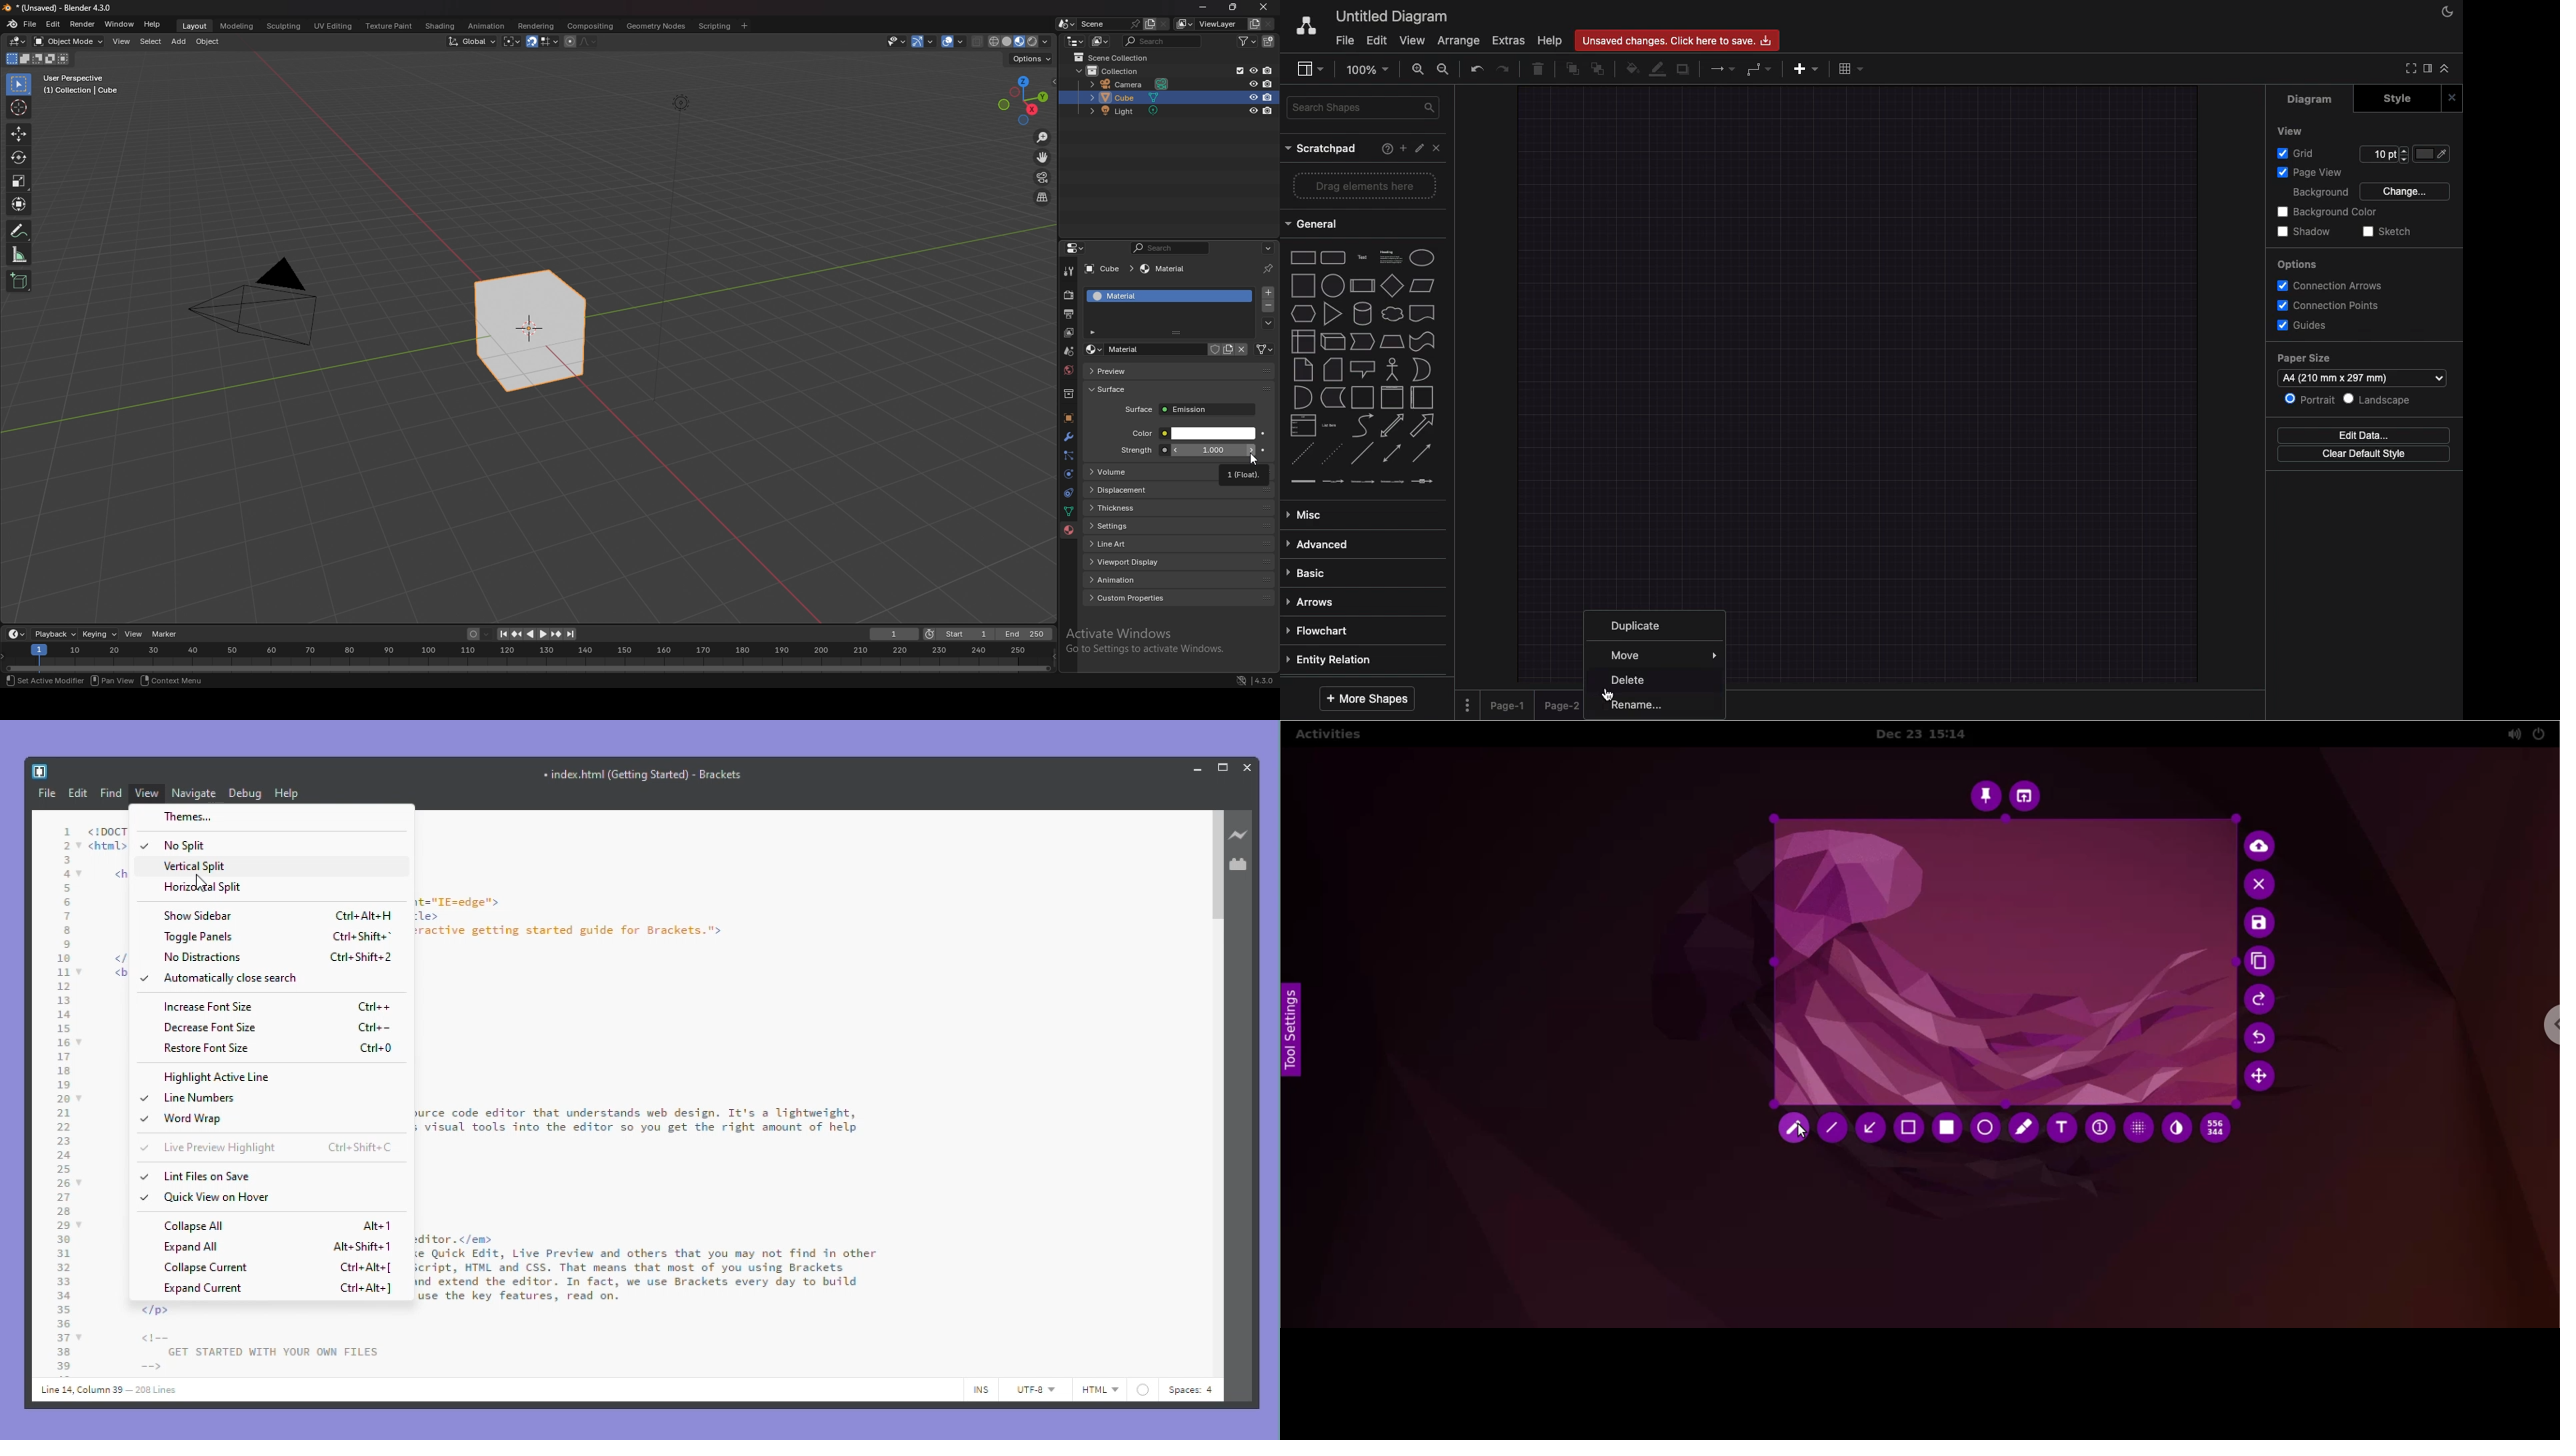  I want to click on link, so click(1265, 349).